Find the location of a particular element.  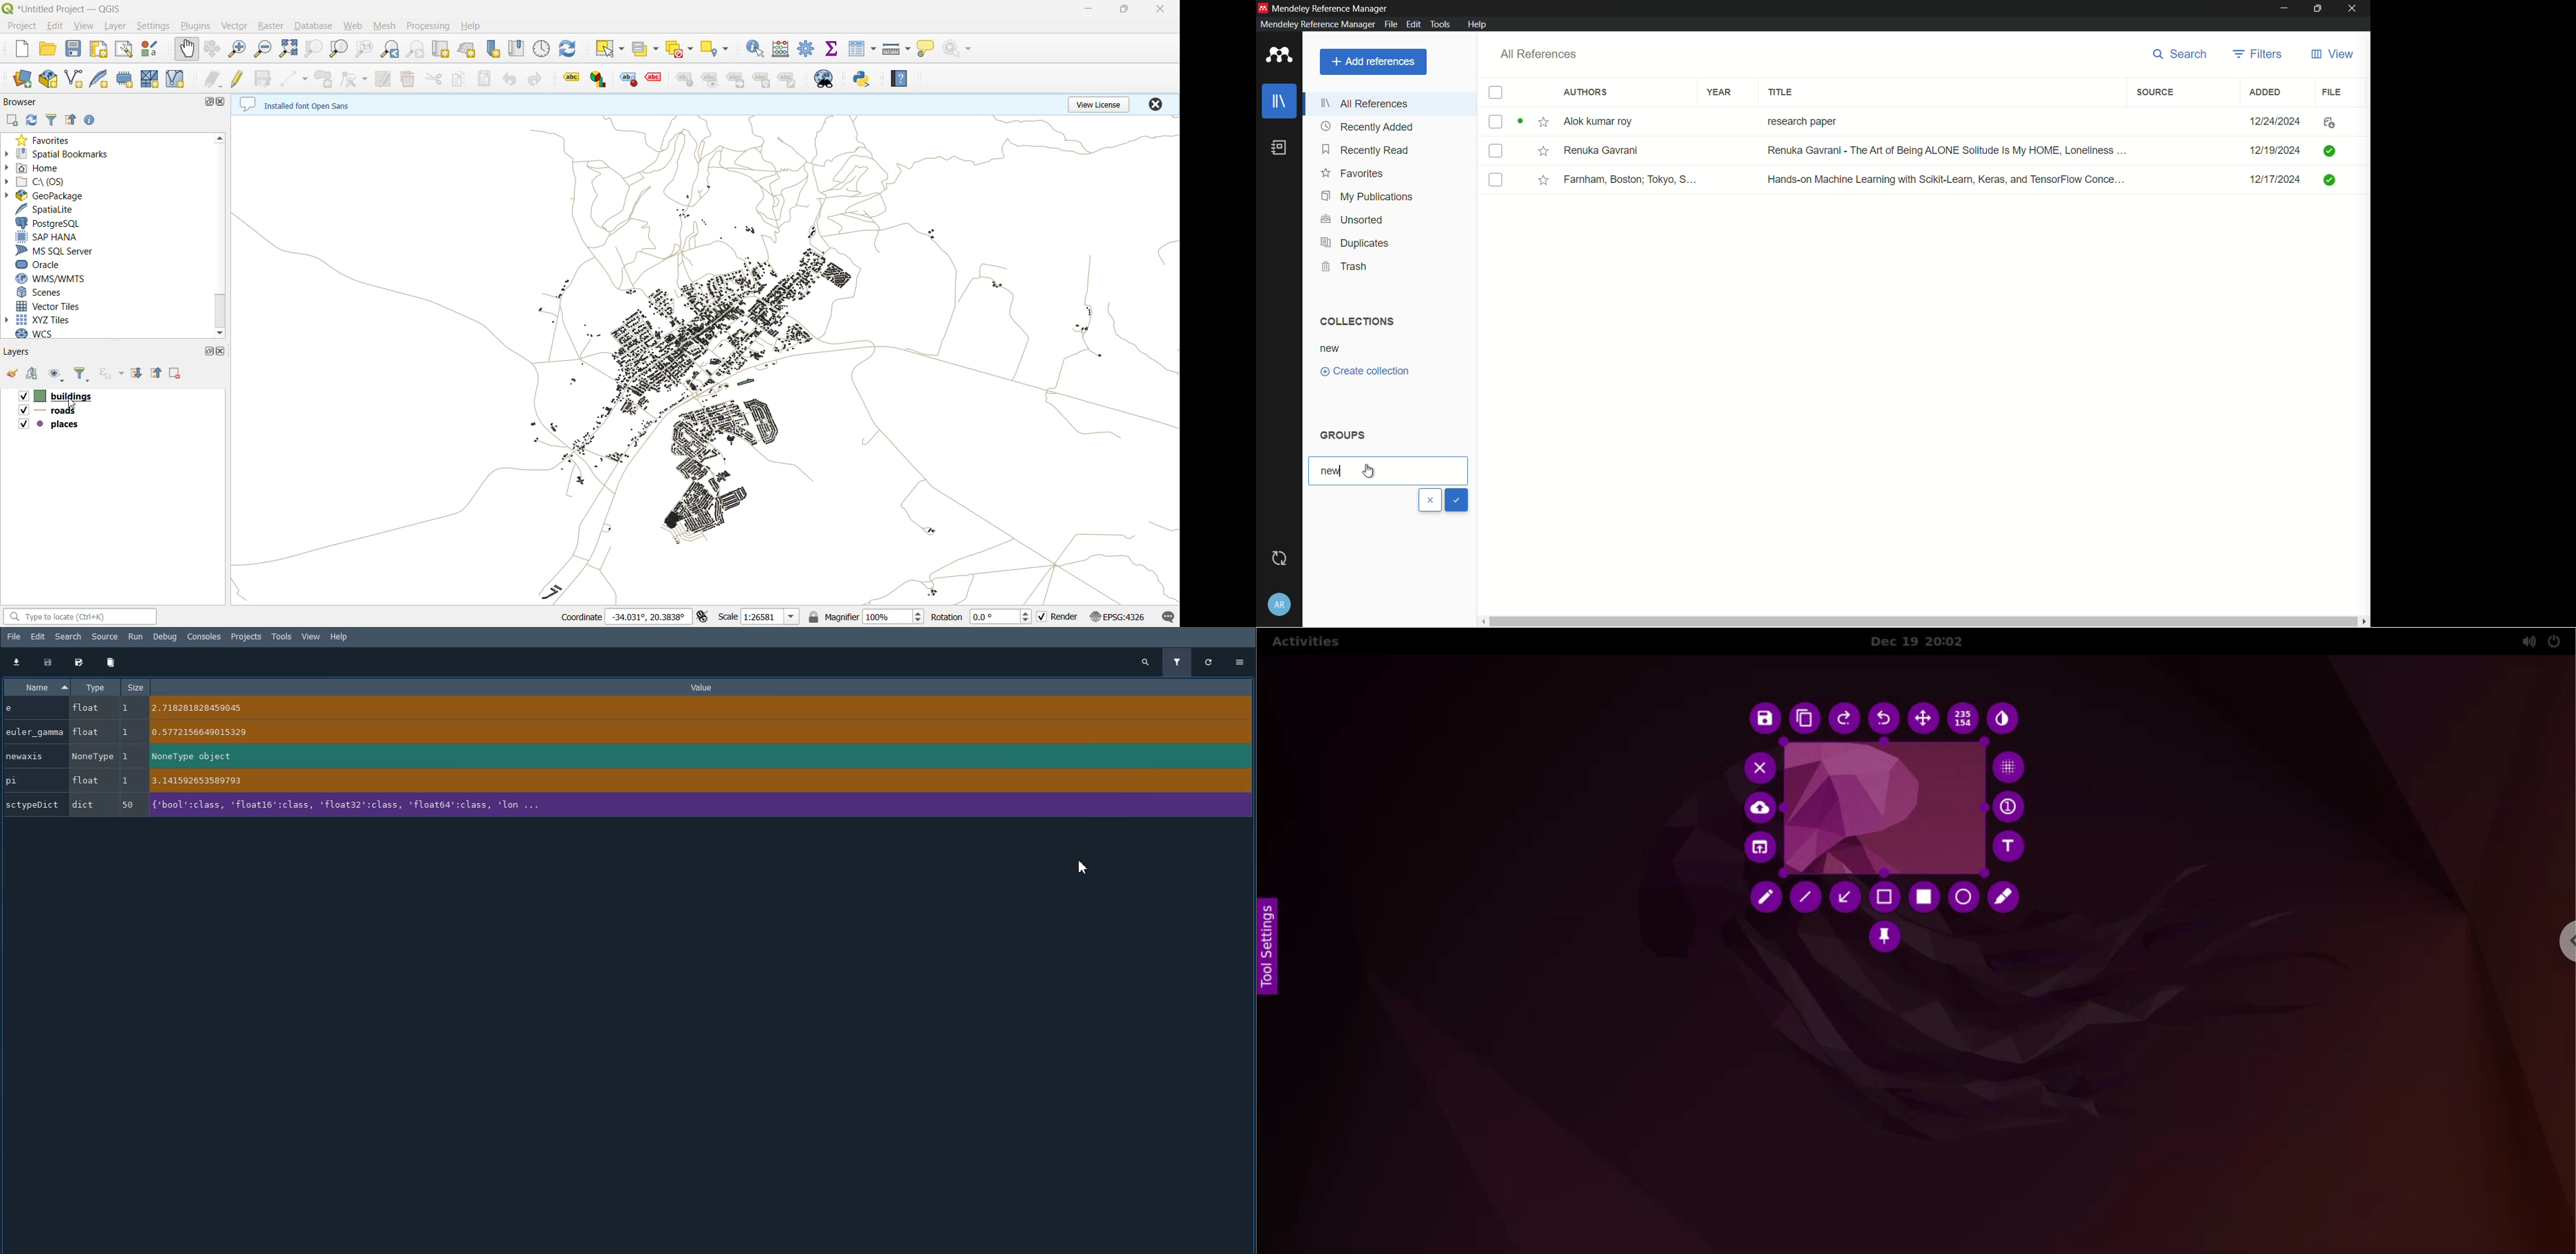

Star is located at coordinates (1544, 180).